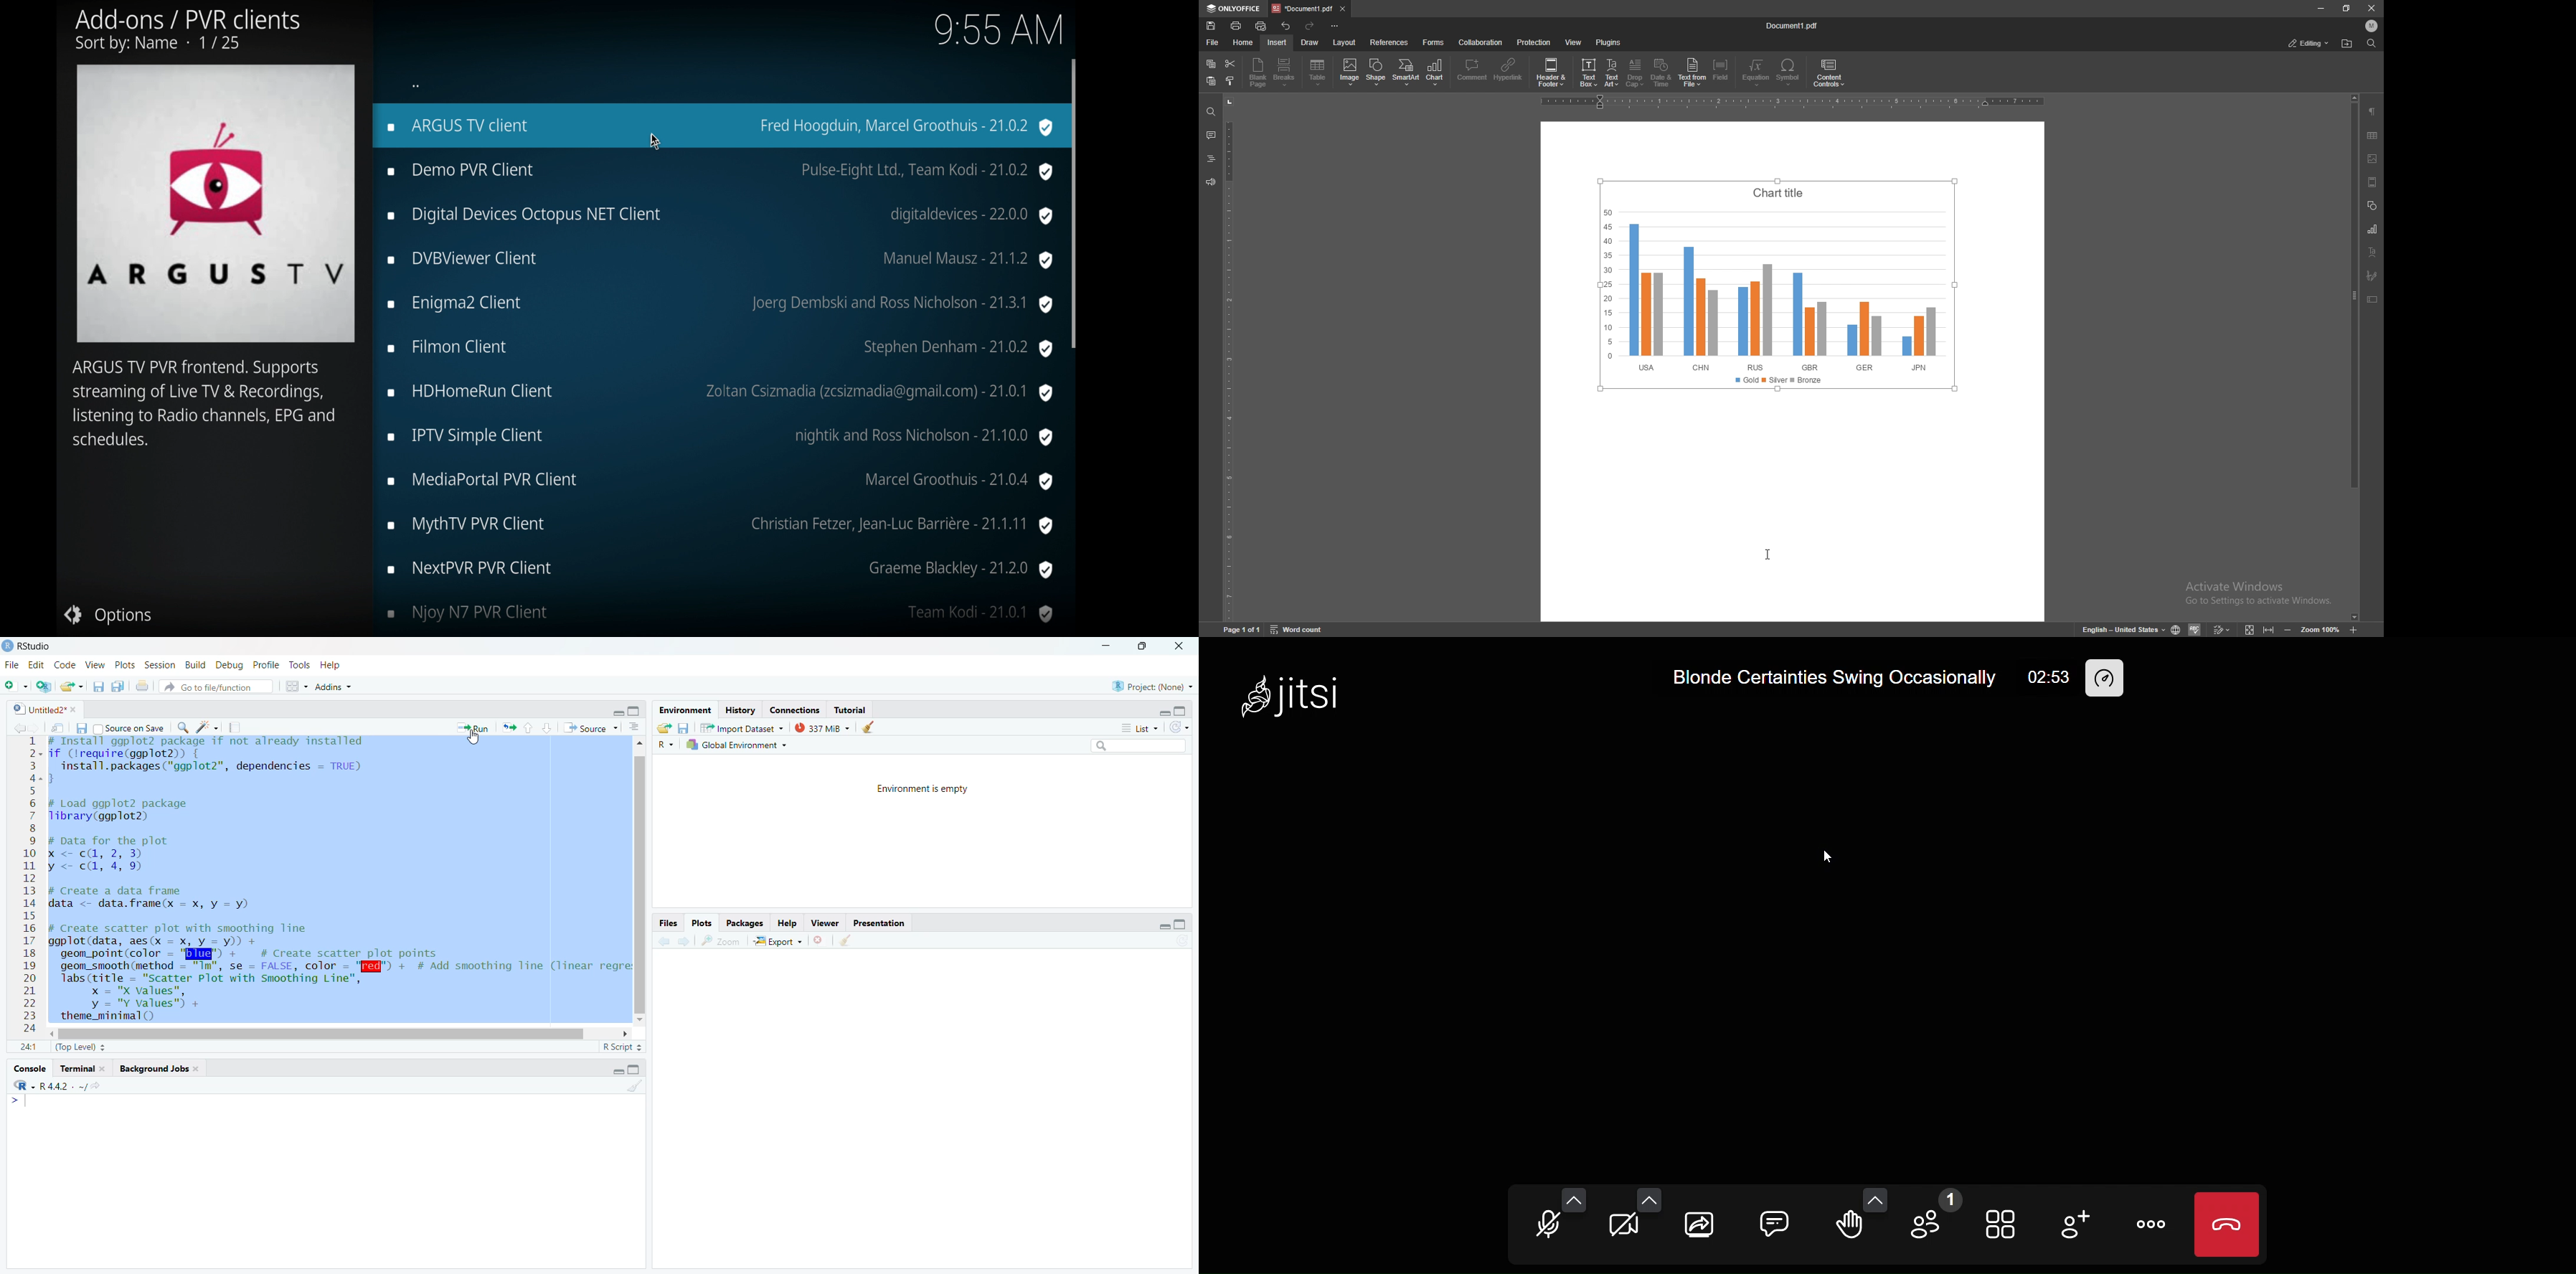 Image resolution: width=2576 pixels, height=1288 pixels. Describe the element at coordinates (216, 203) in the screenshot. I see `argus tv icon` at that location.